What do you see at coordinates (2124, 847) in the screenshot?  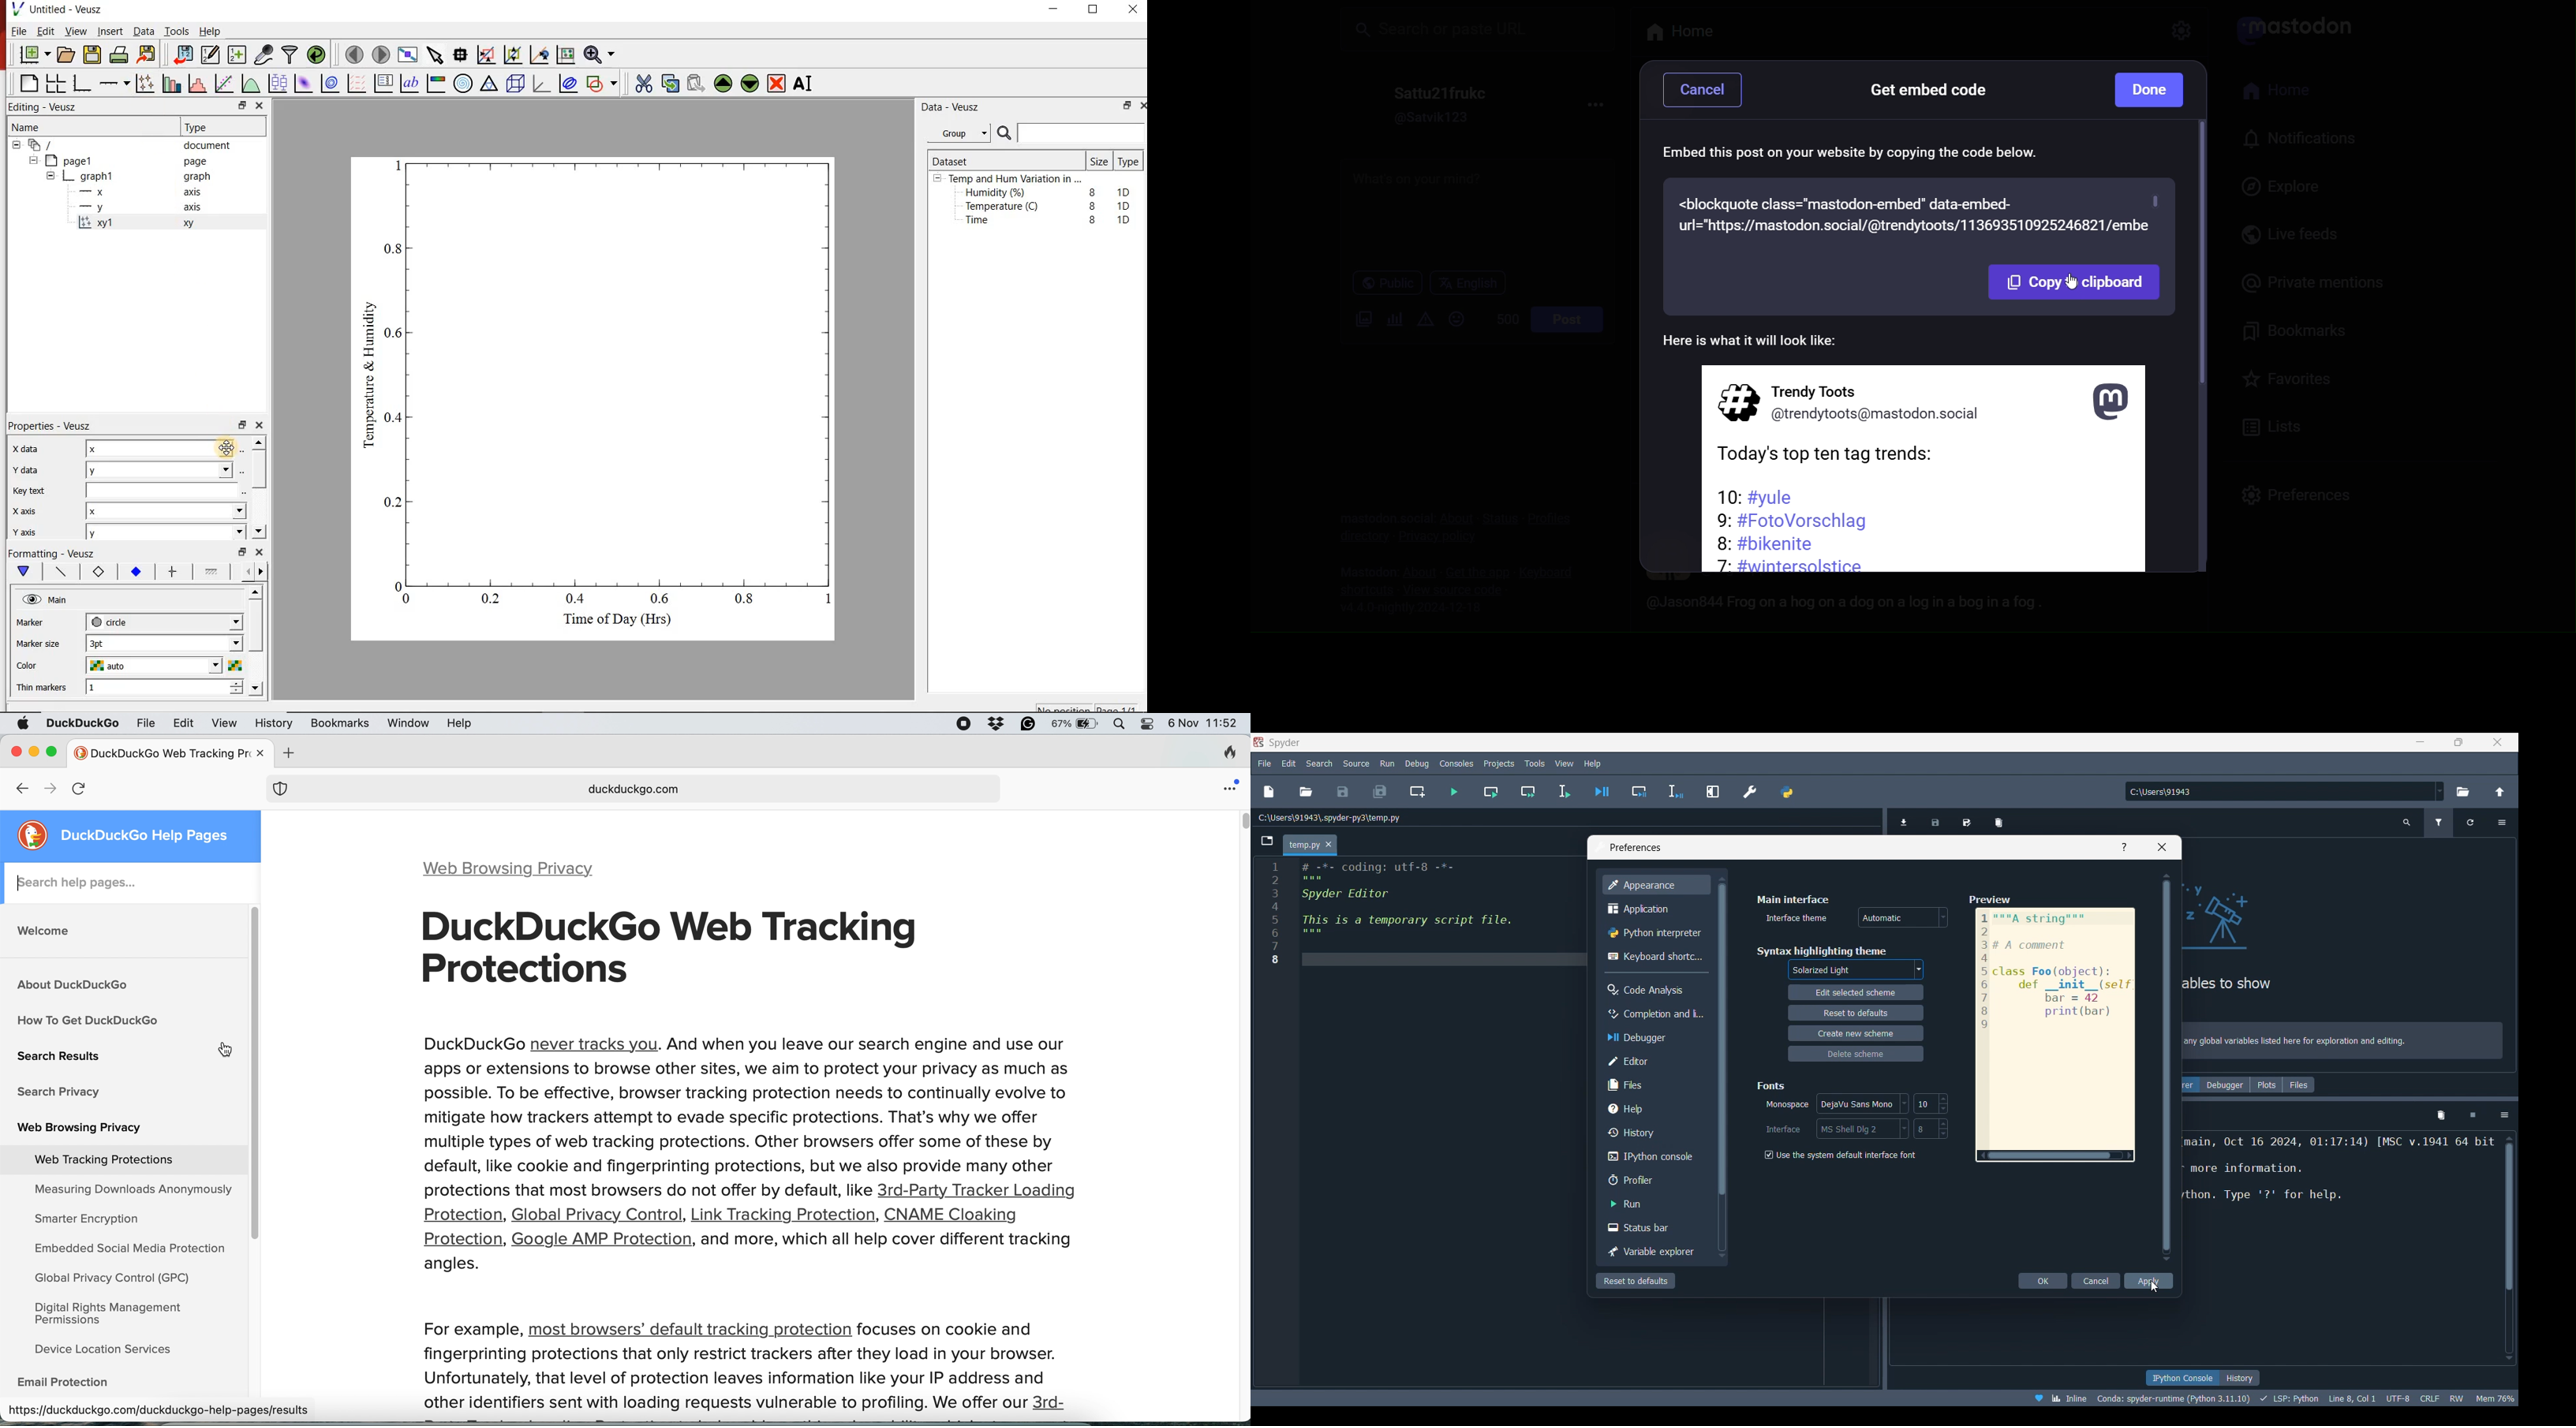 I see `Help` at bounding box center [2124, 847].